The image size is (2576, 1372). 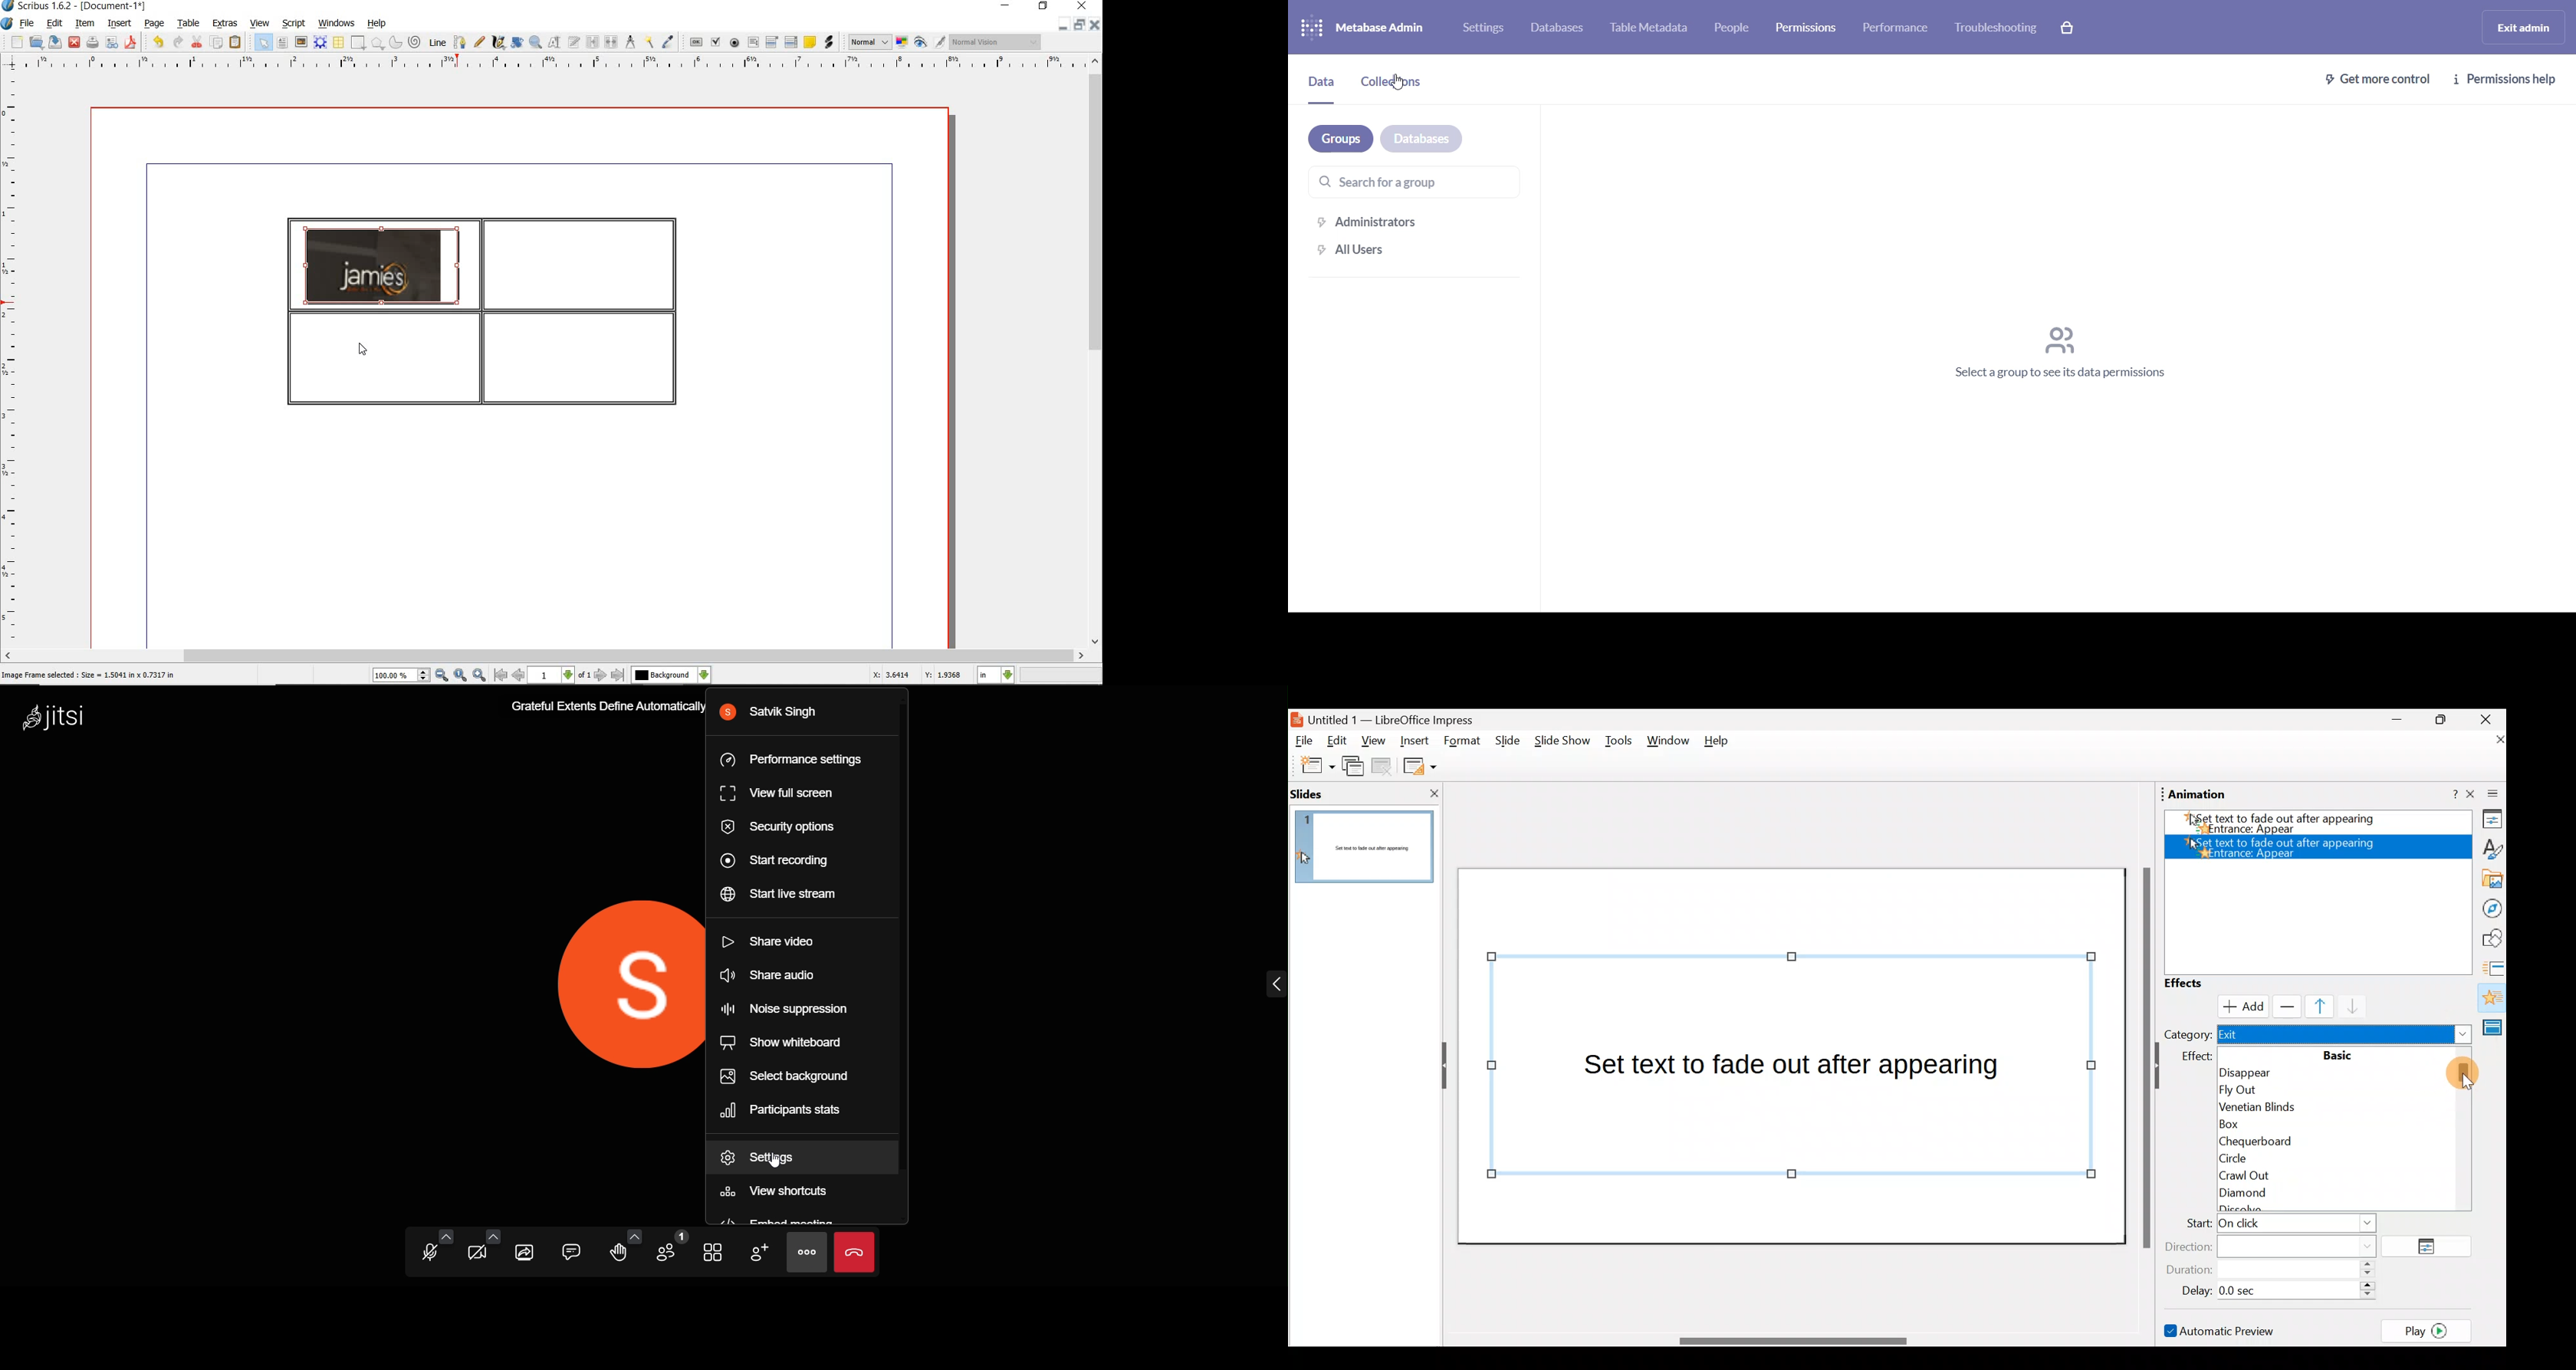 What do you see at coordinates (2489, 821) in the screenshot?
I see `Properties` at bounding box center [2489, 821].